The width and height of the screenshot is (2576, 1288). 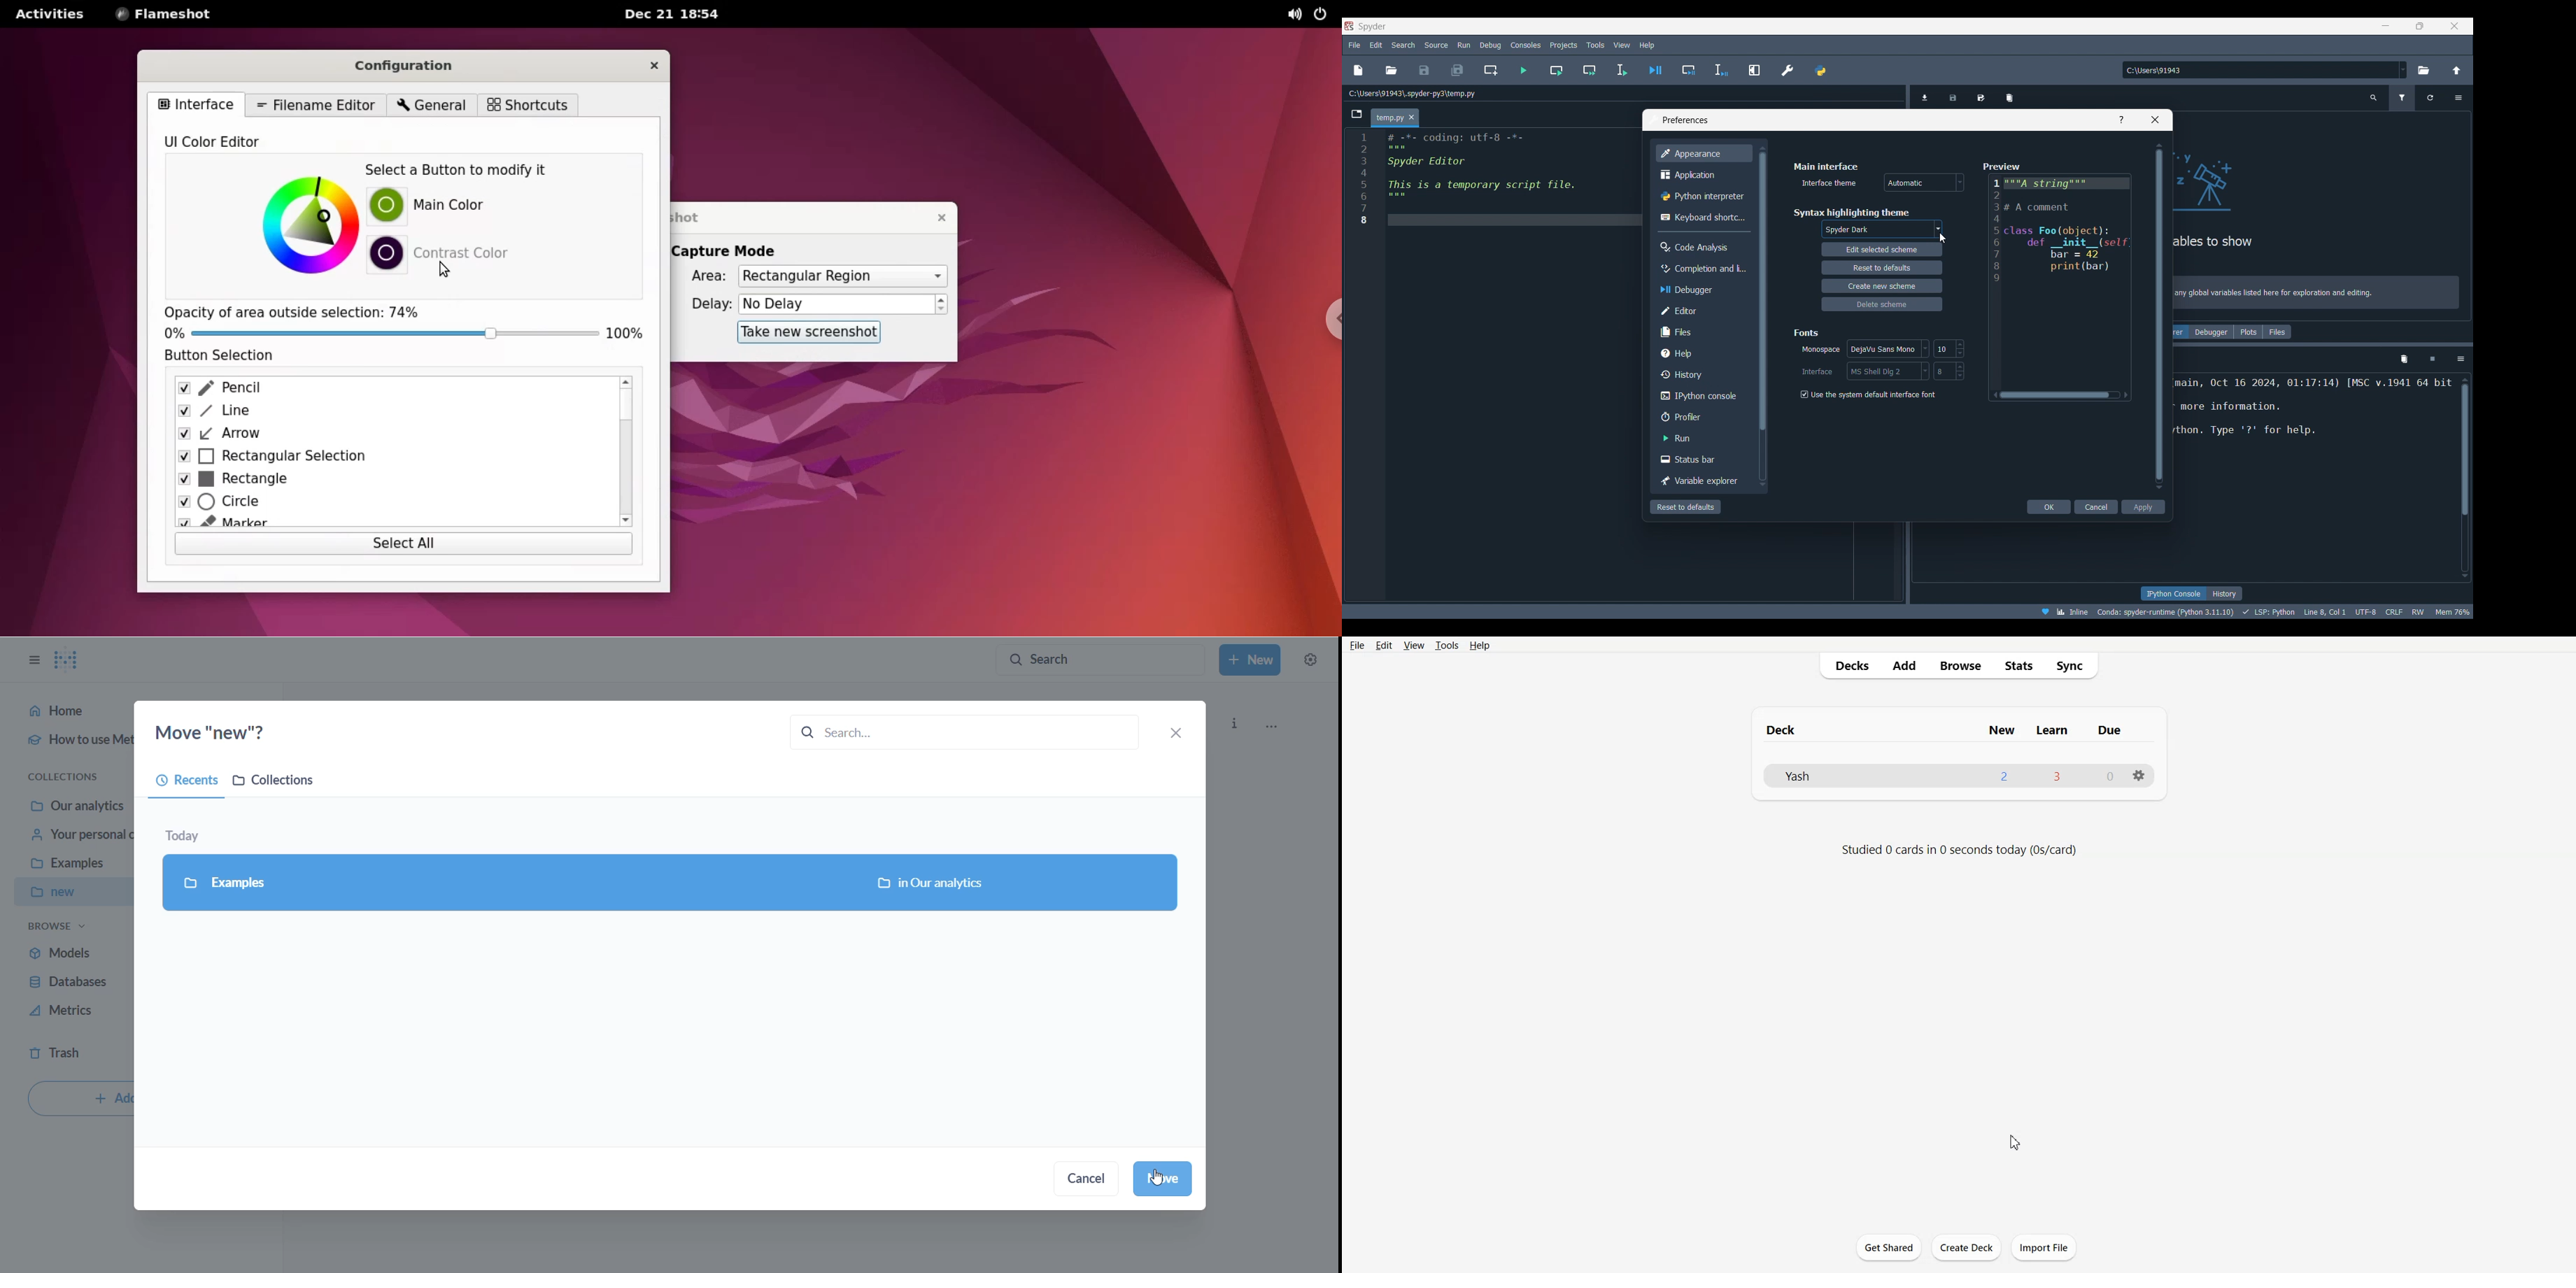 I want to click on editor pane, so click(x=1507, y=179).